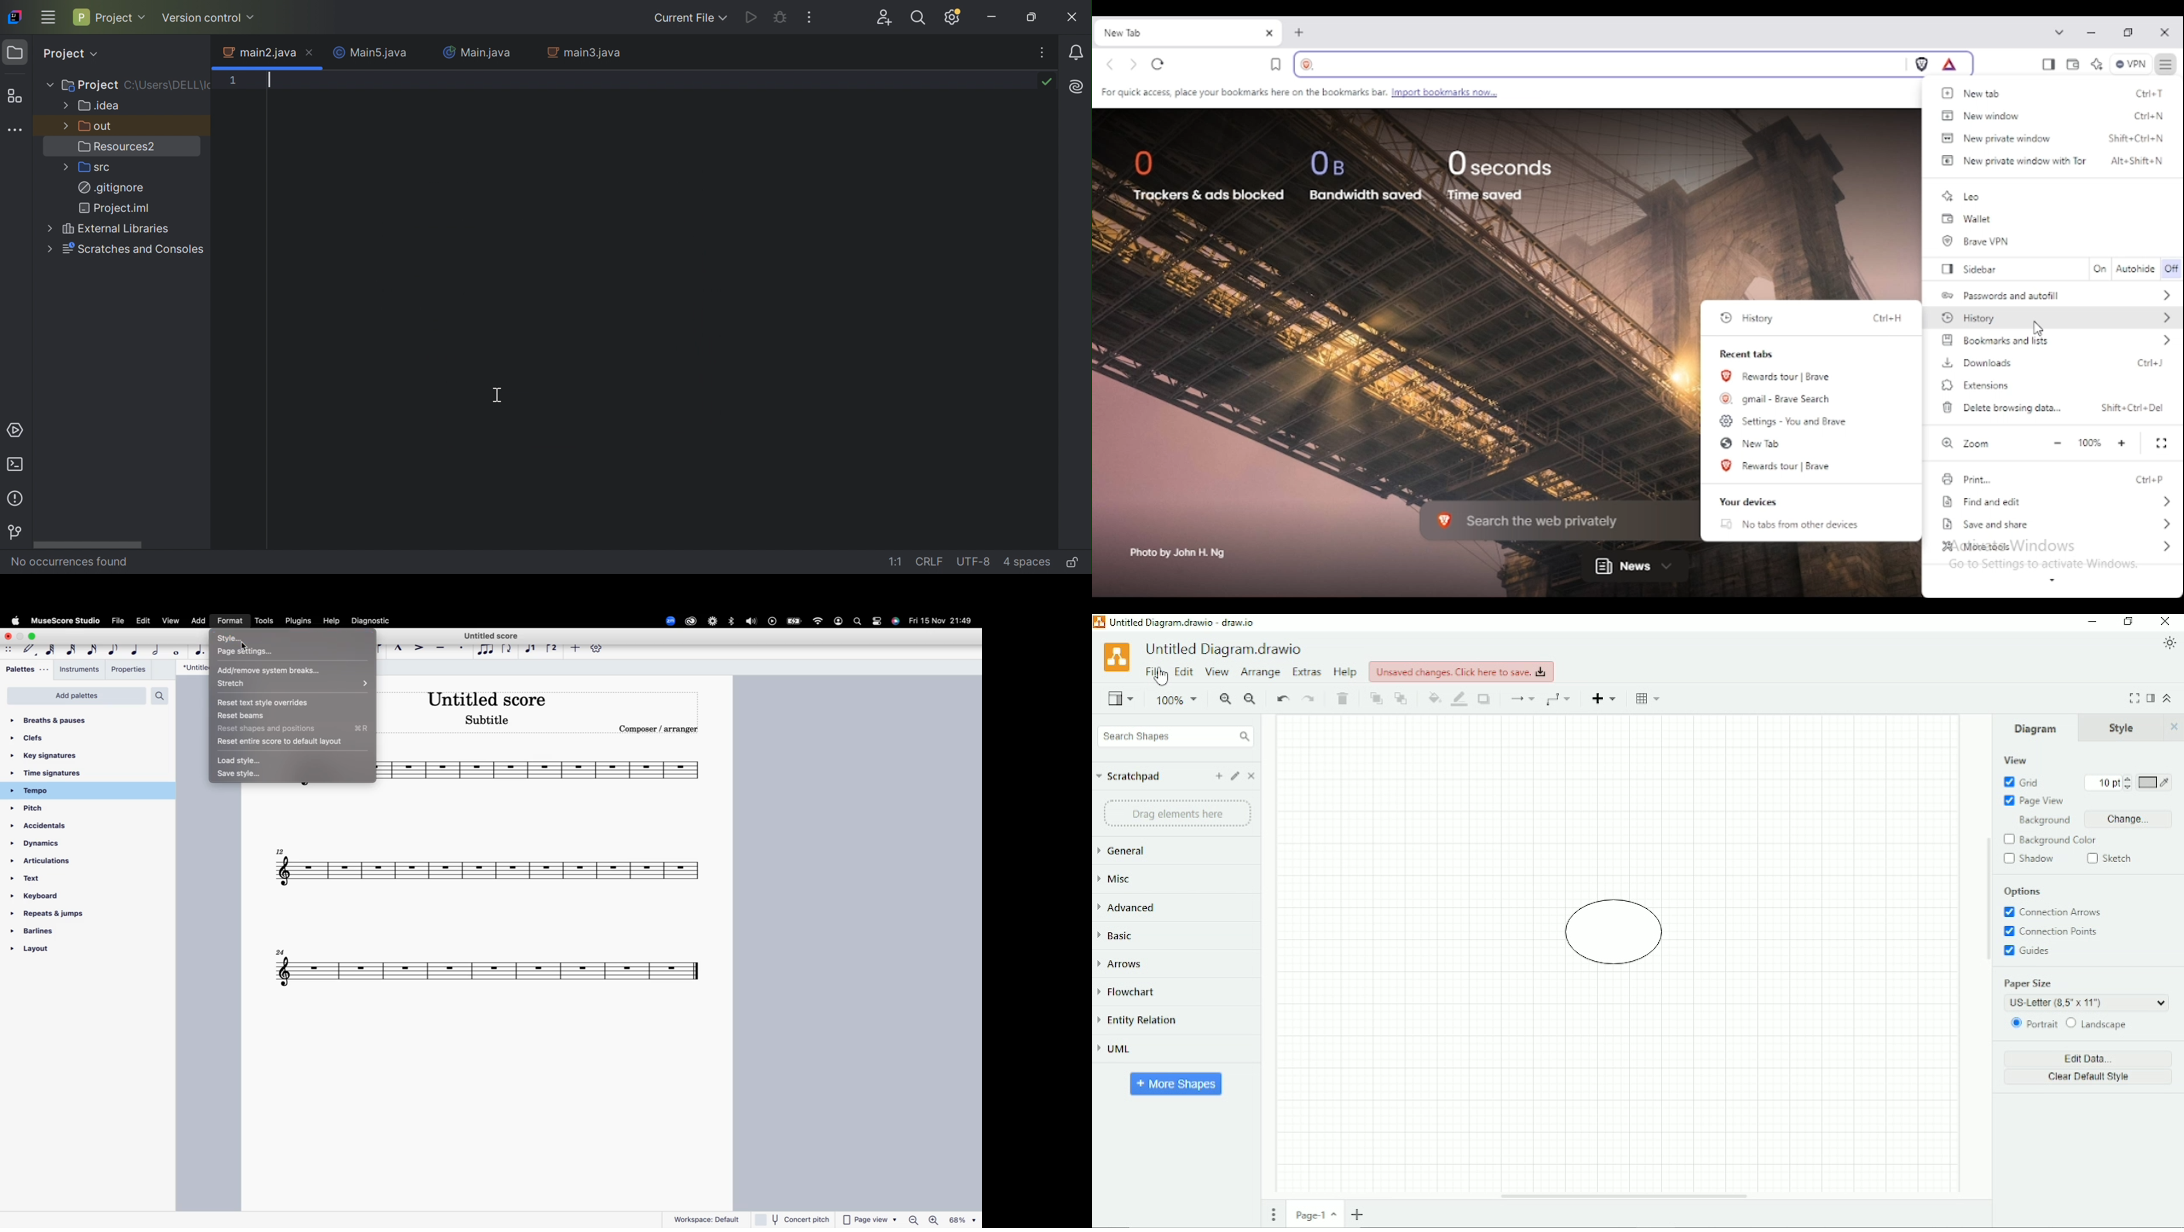  What do you see at coordinates (1750, 318) in the screenshot?
I see `history` at bounding box center [1750, 318].